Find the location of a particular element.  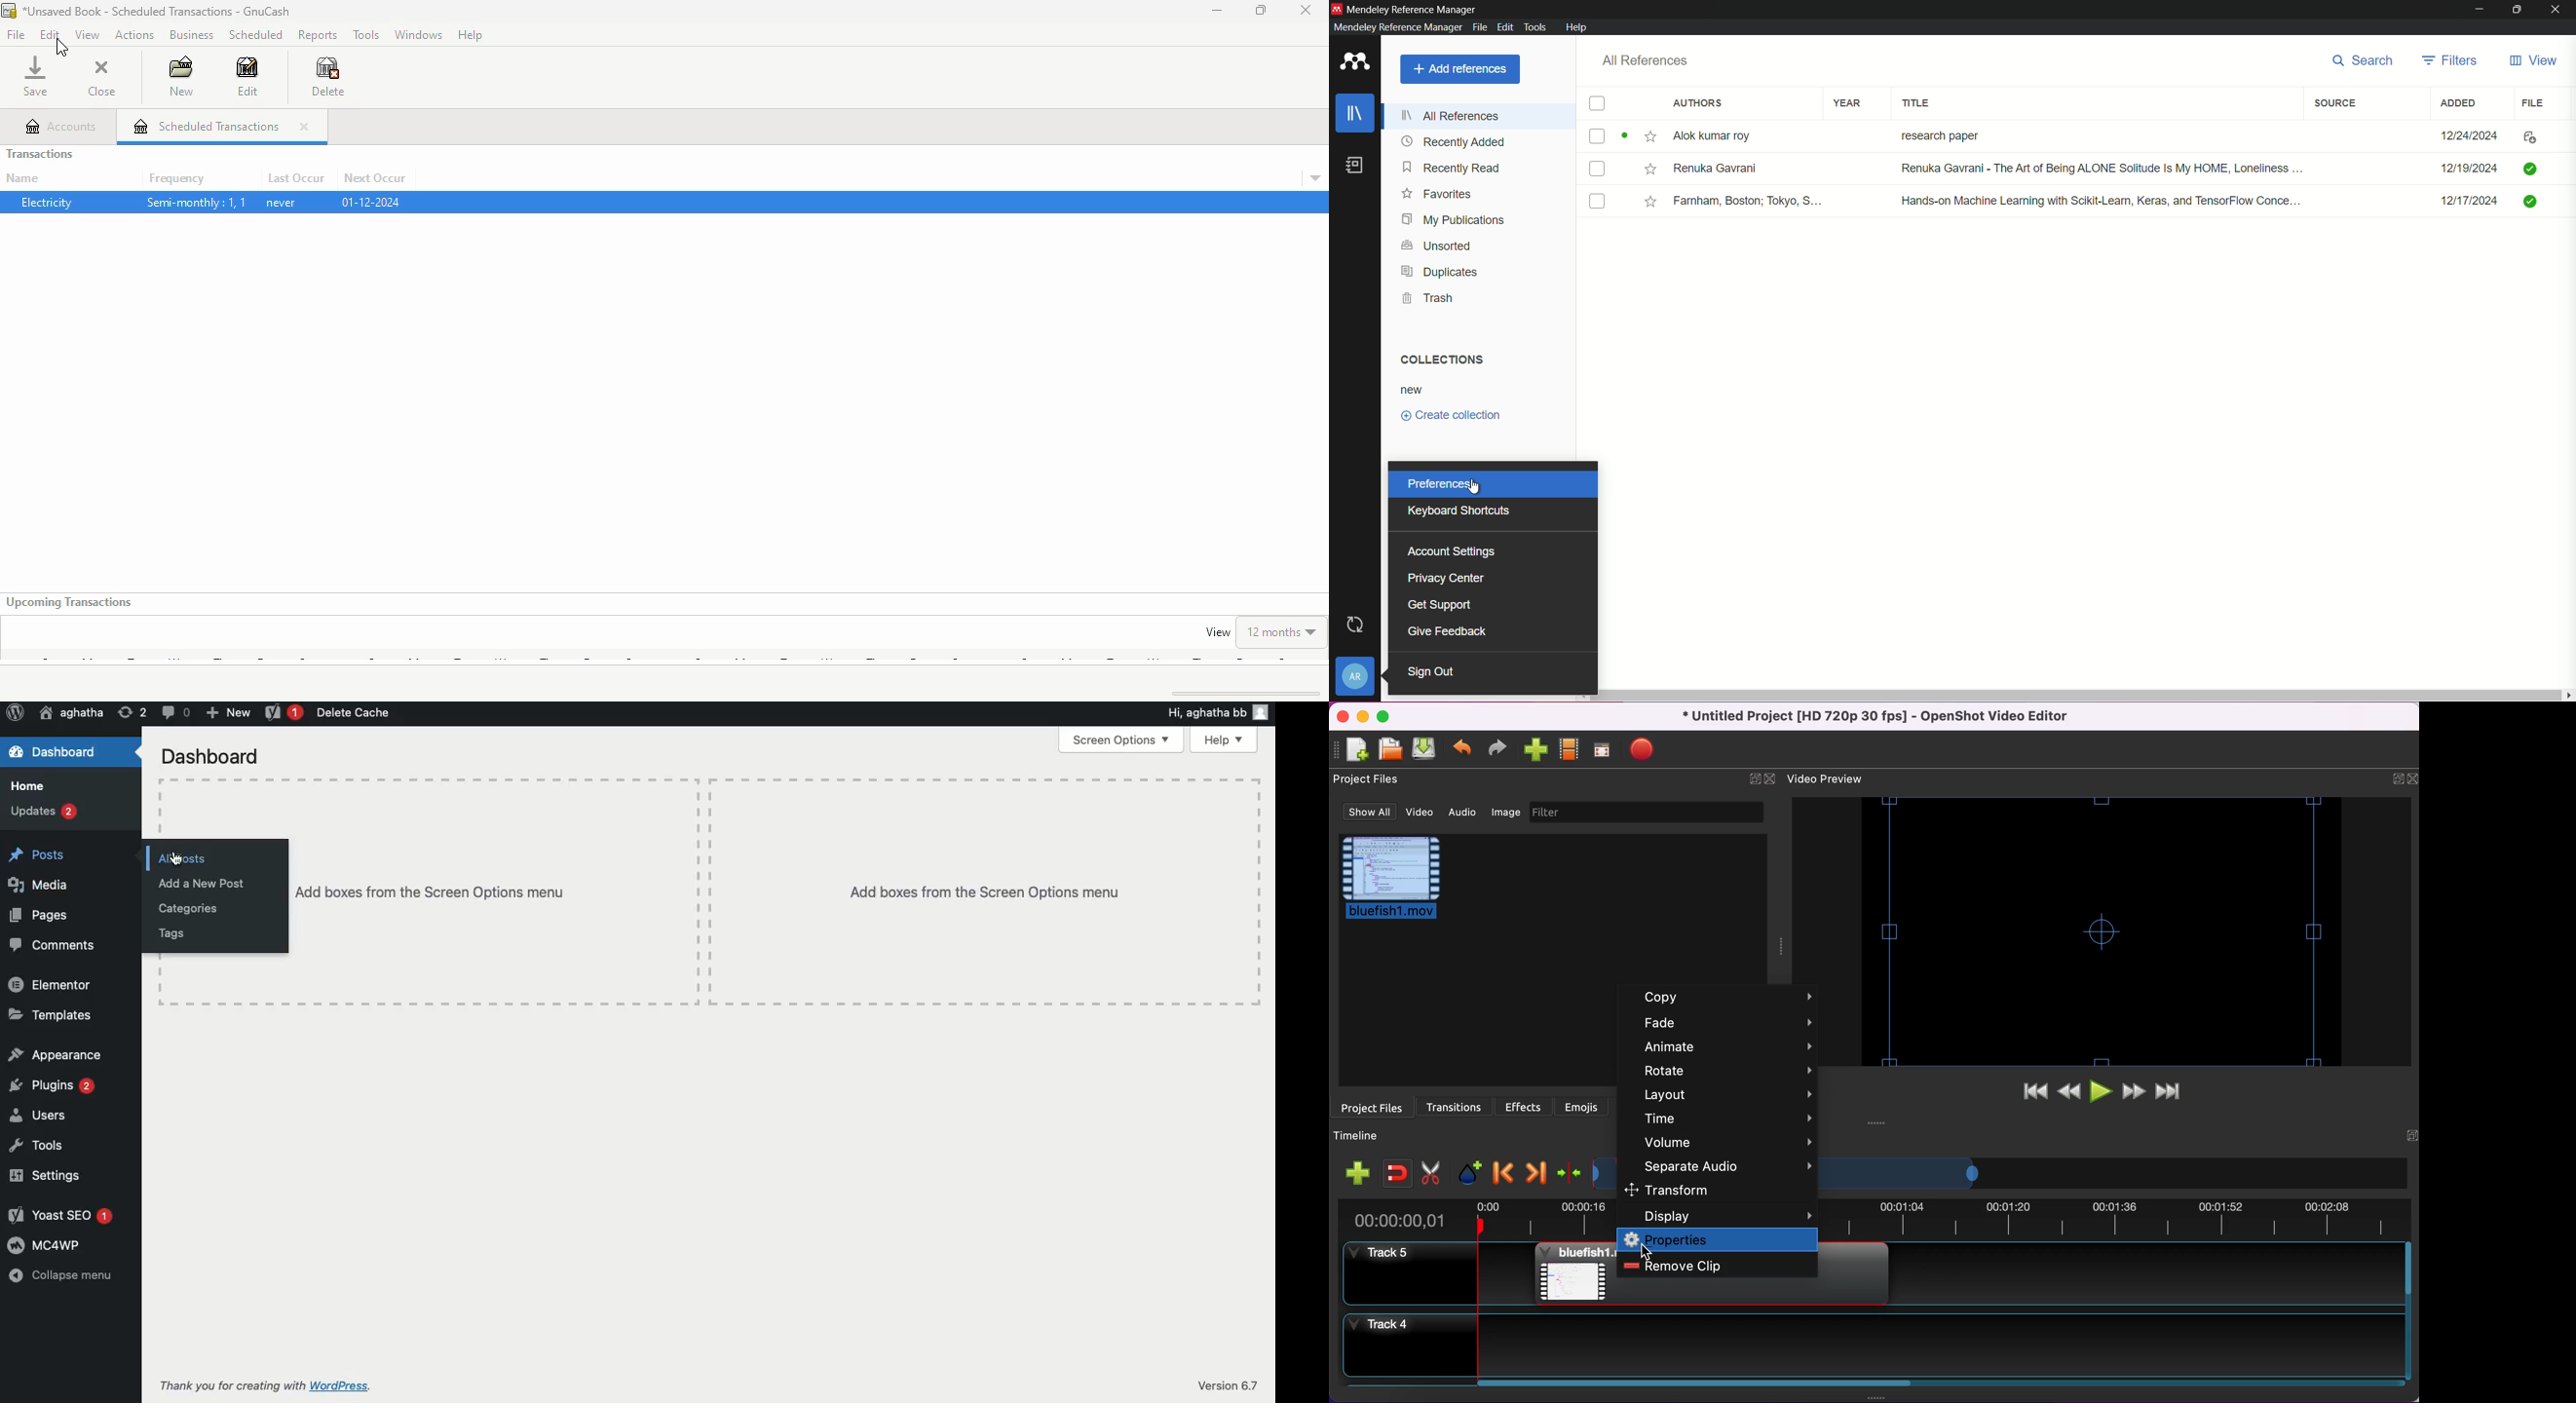

sync is located at coordinates (1356, 626).